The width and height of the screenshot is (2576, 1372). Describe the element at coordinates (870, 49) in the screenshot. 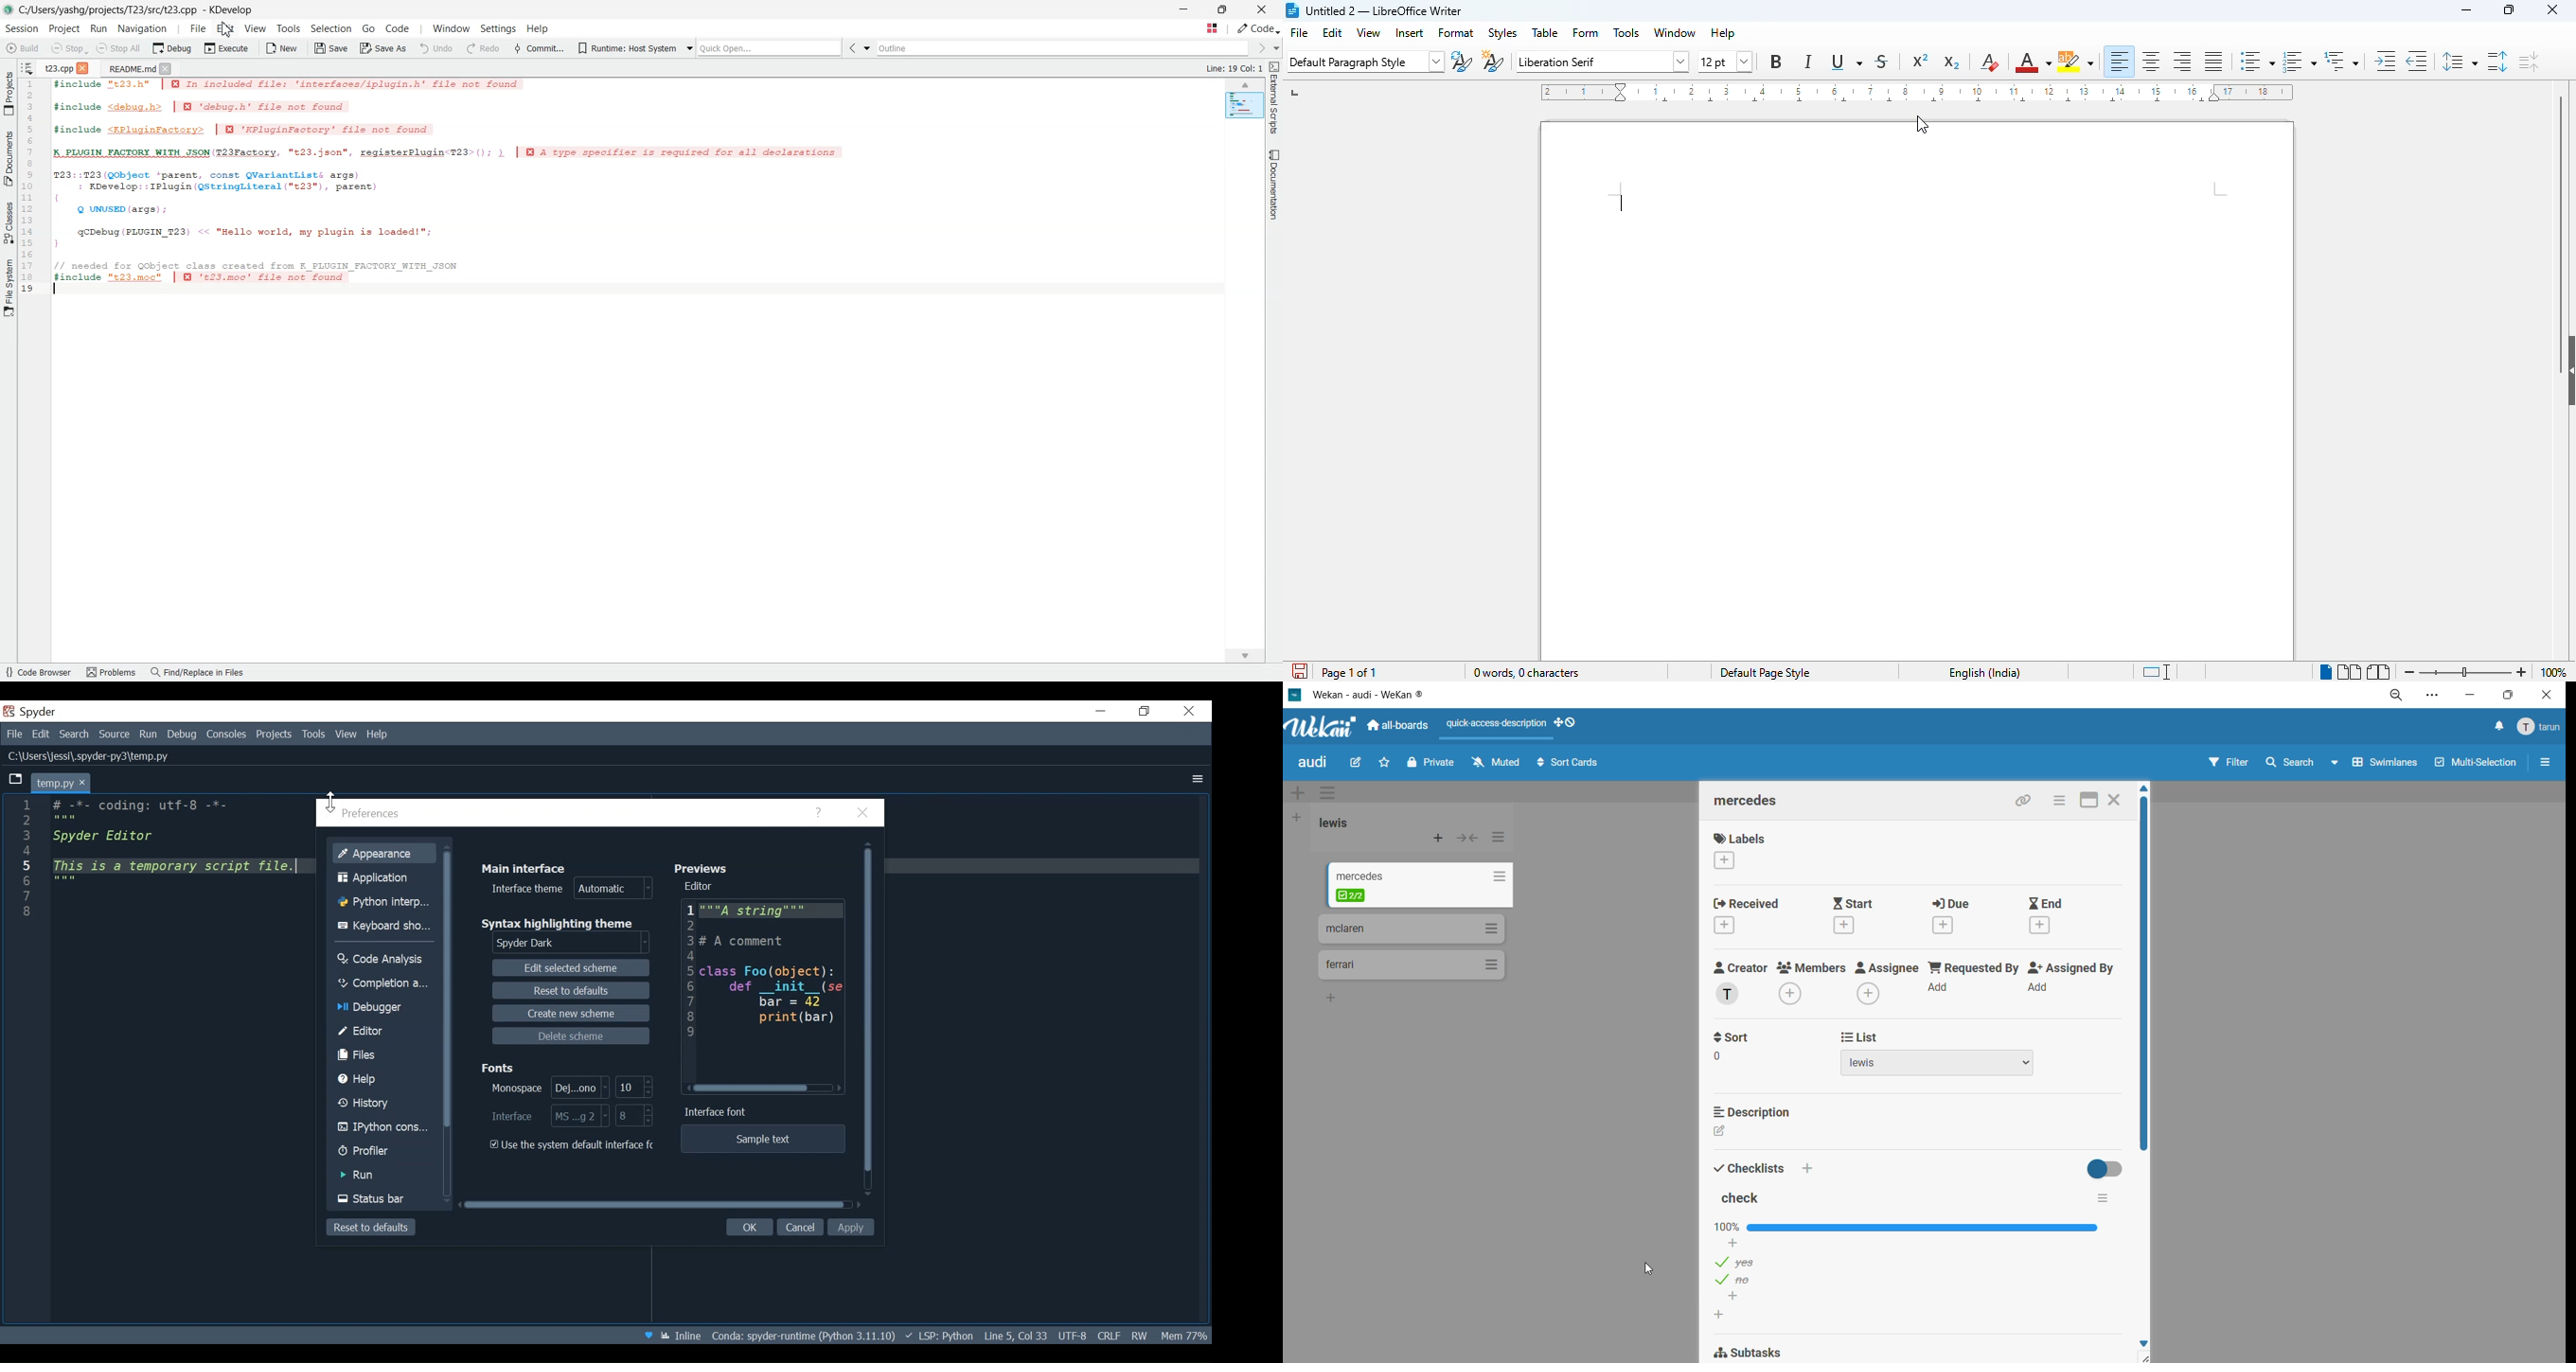

I see `Drop down box` at that location.